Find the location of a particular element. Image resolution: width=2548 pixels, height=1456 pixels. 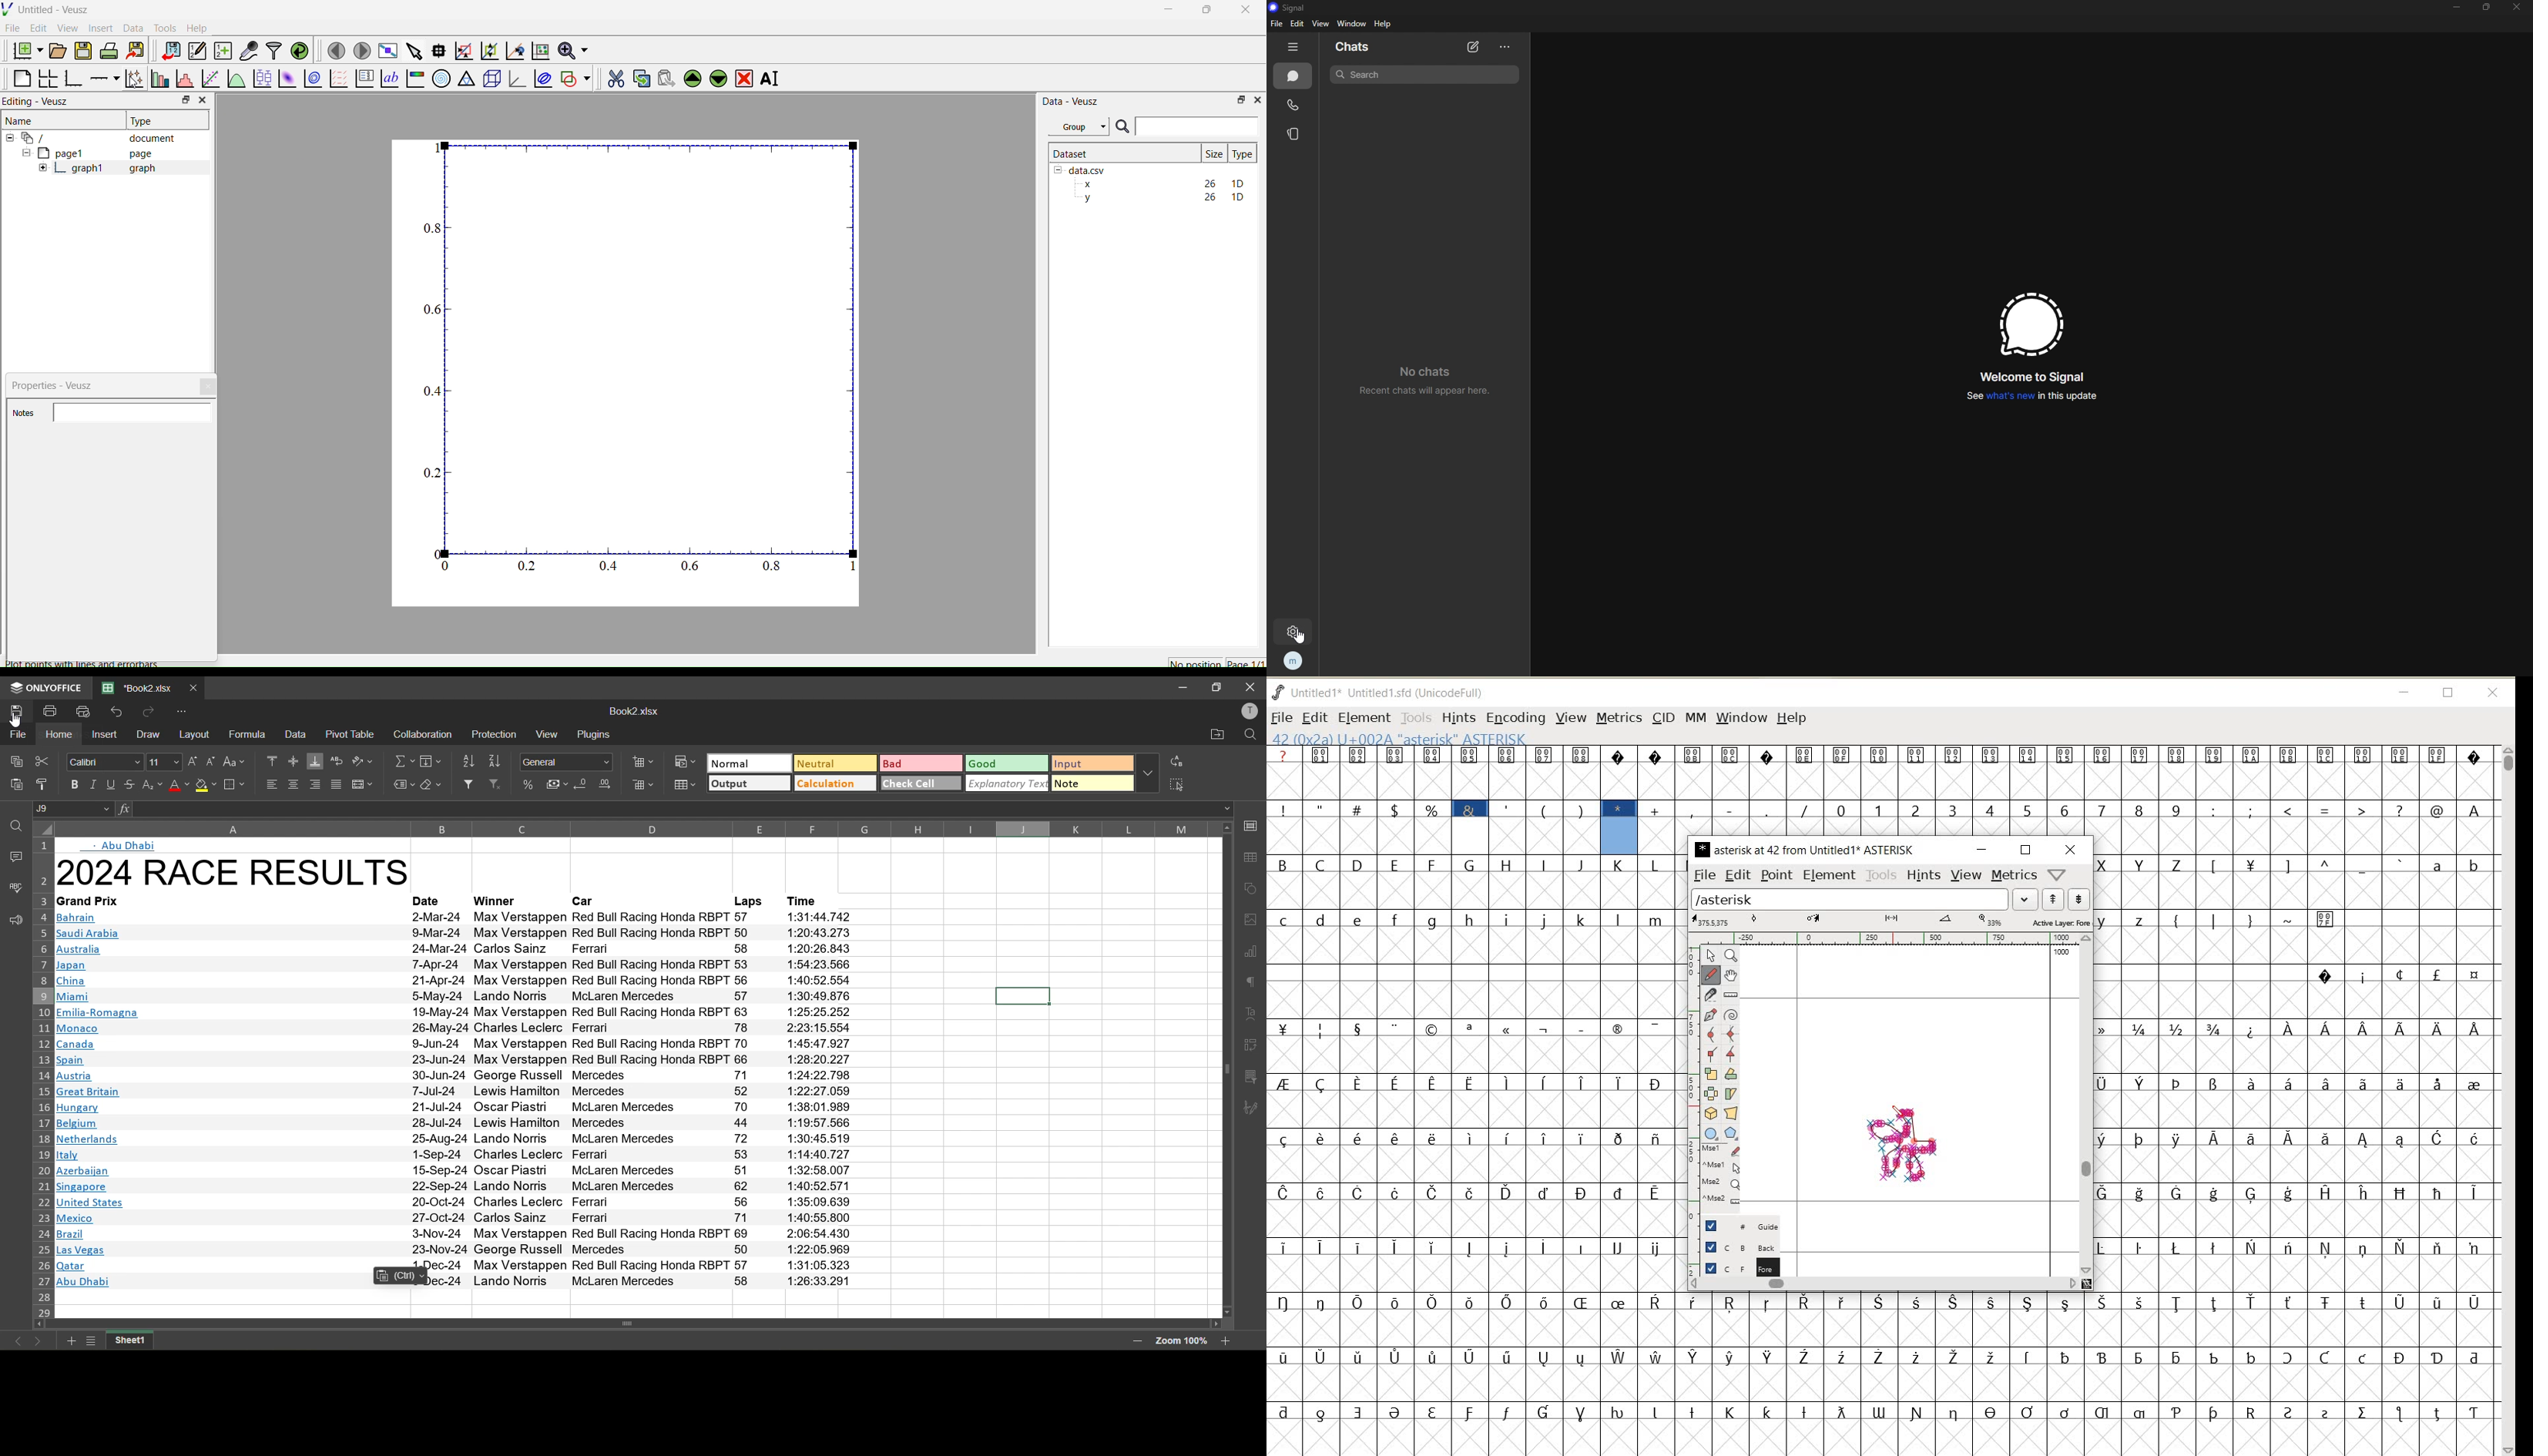

increment size is located at coordinates (191, 759).